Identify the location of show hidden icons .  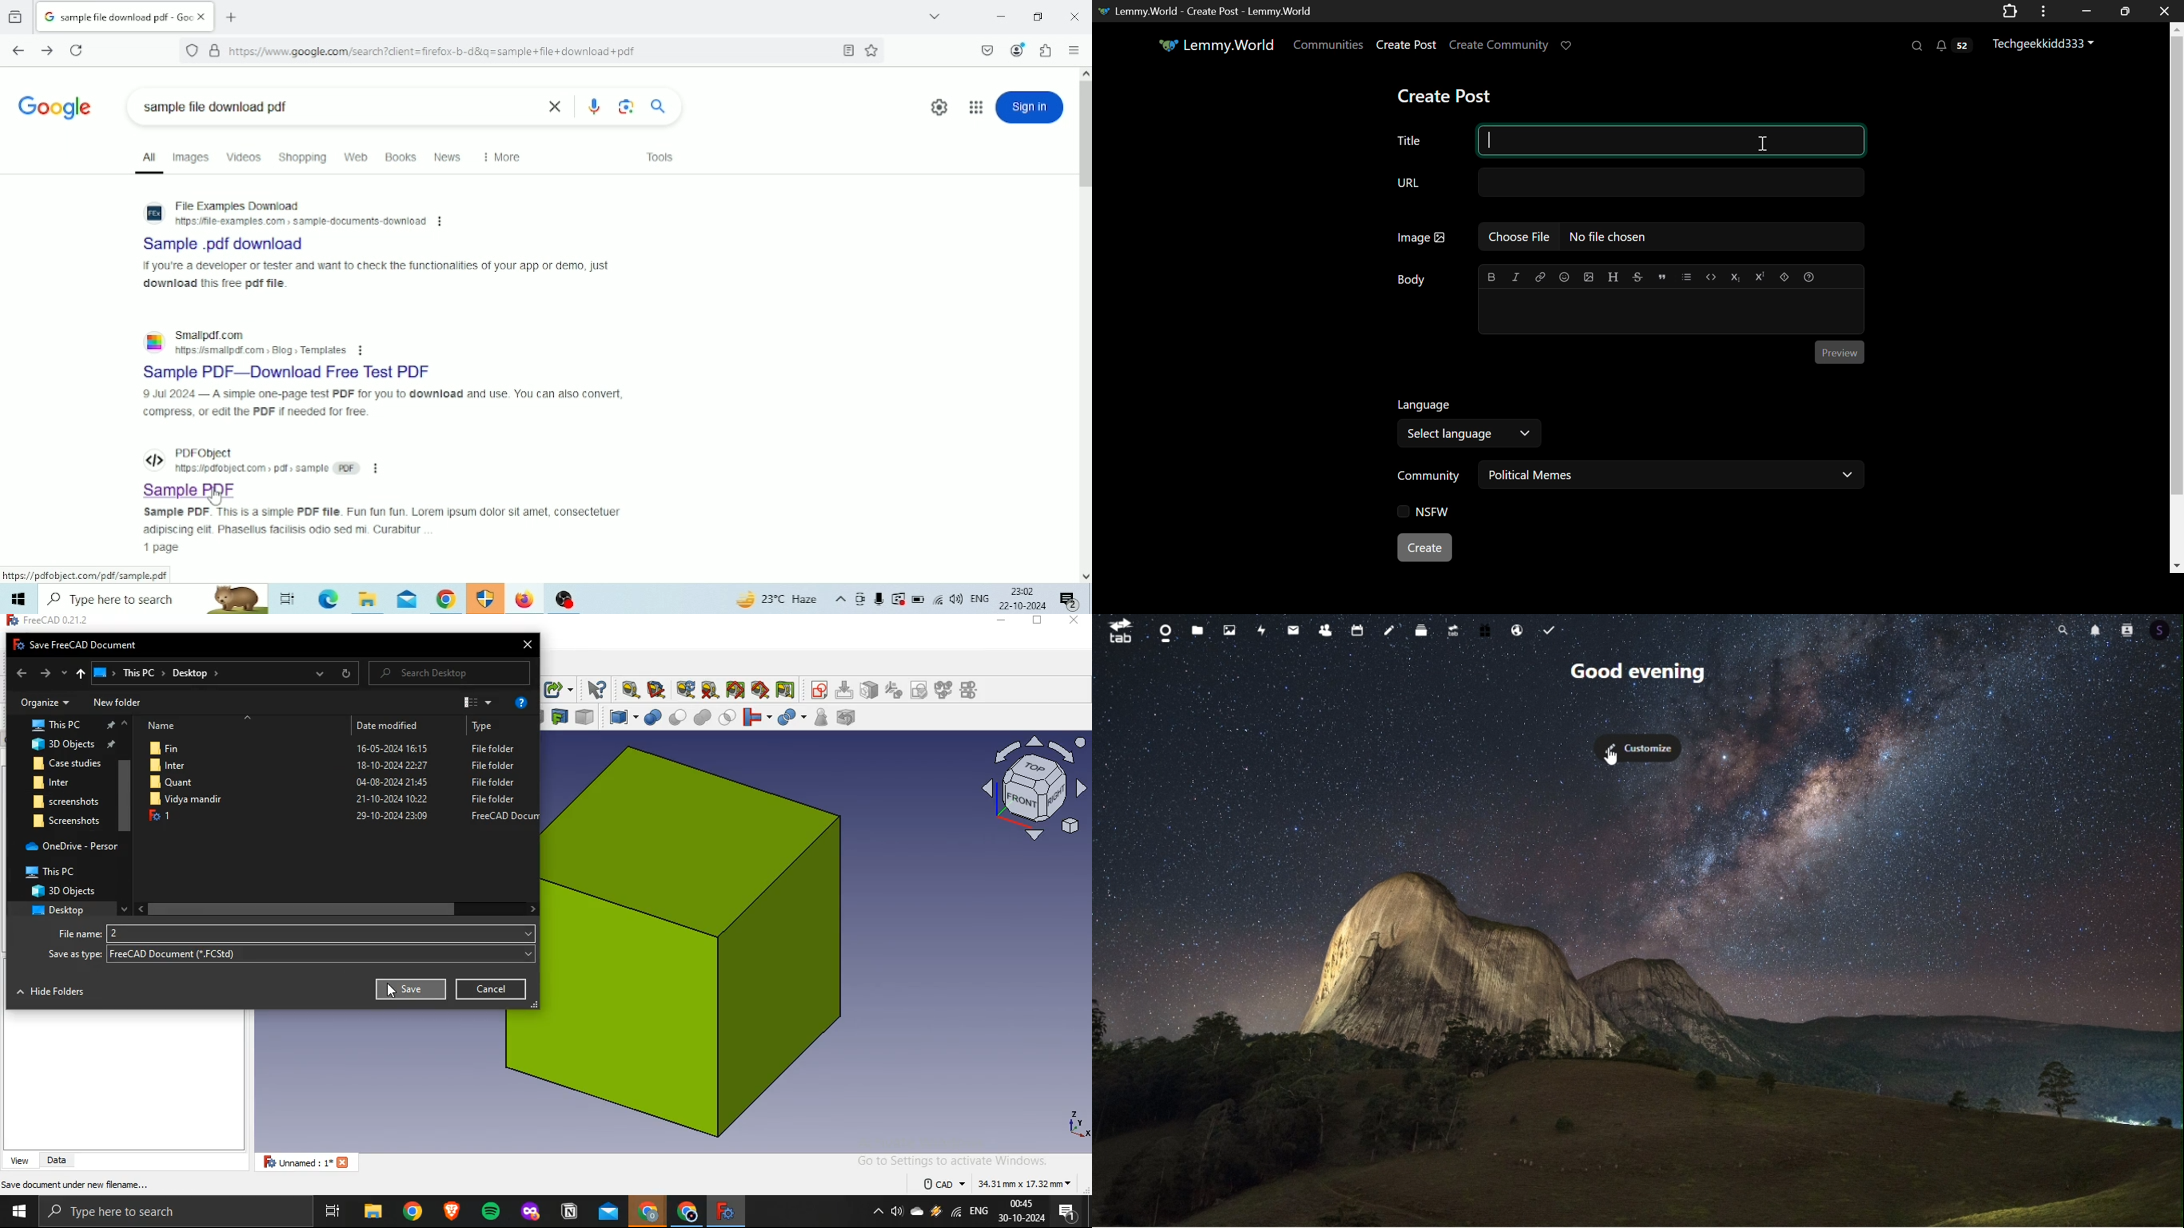
(875, 1212).